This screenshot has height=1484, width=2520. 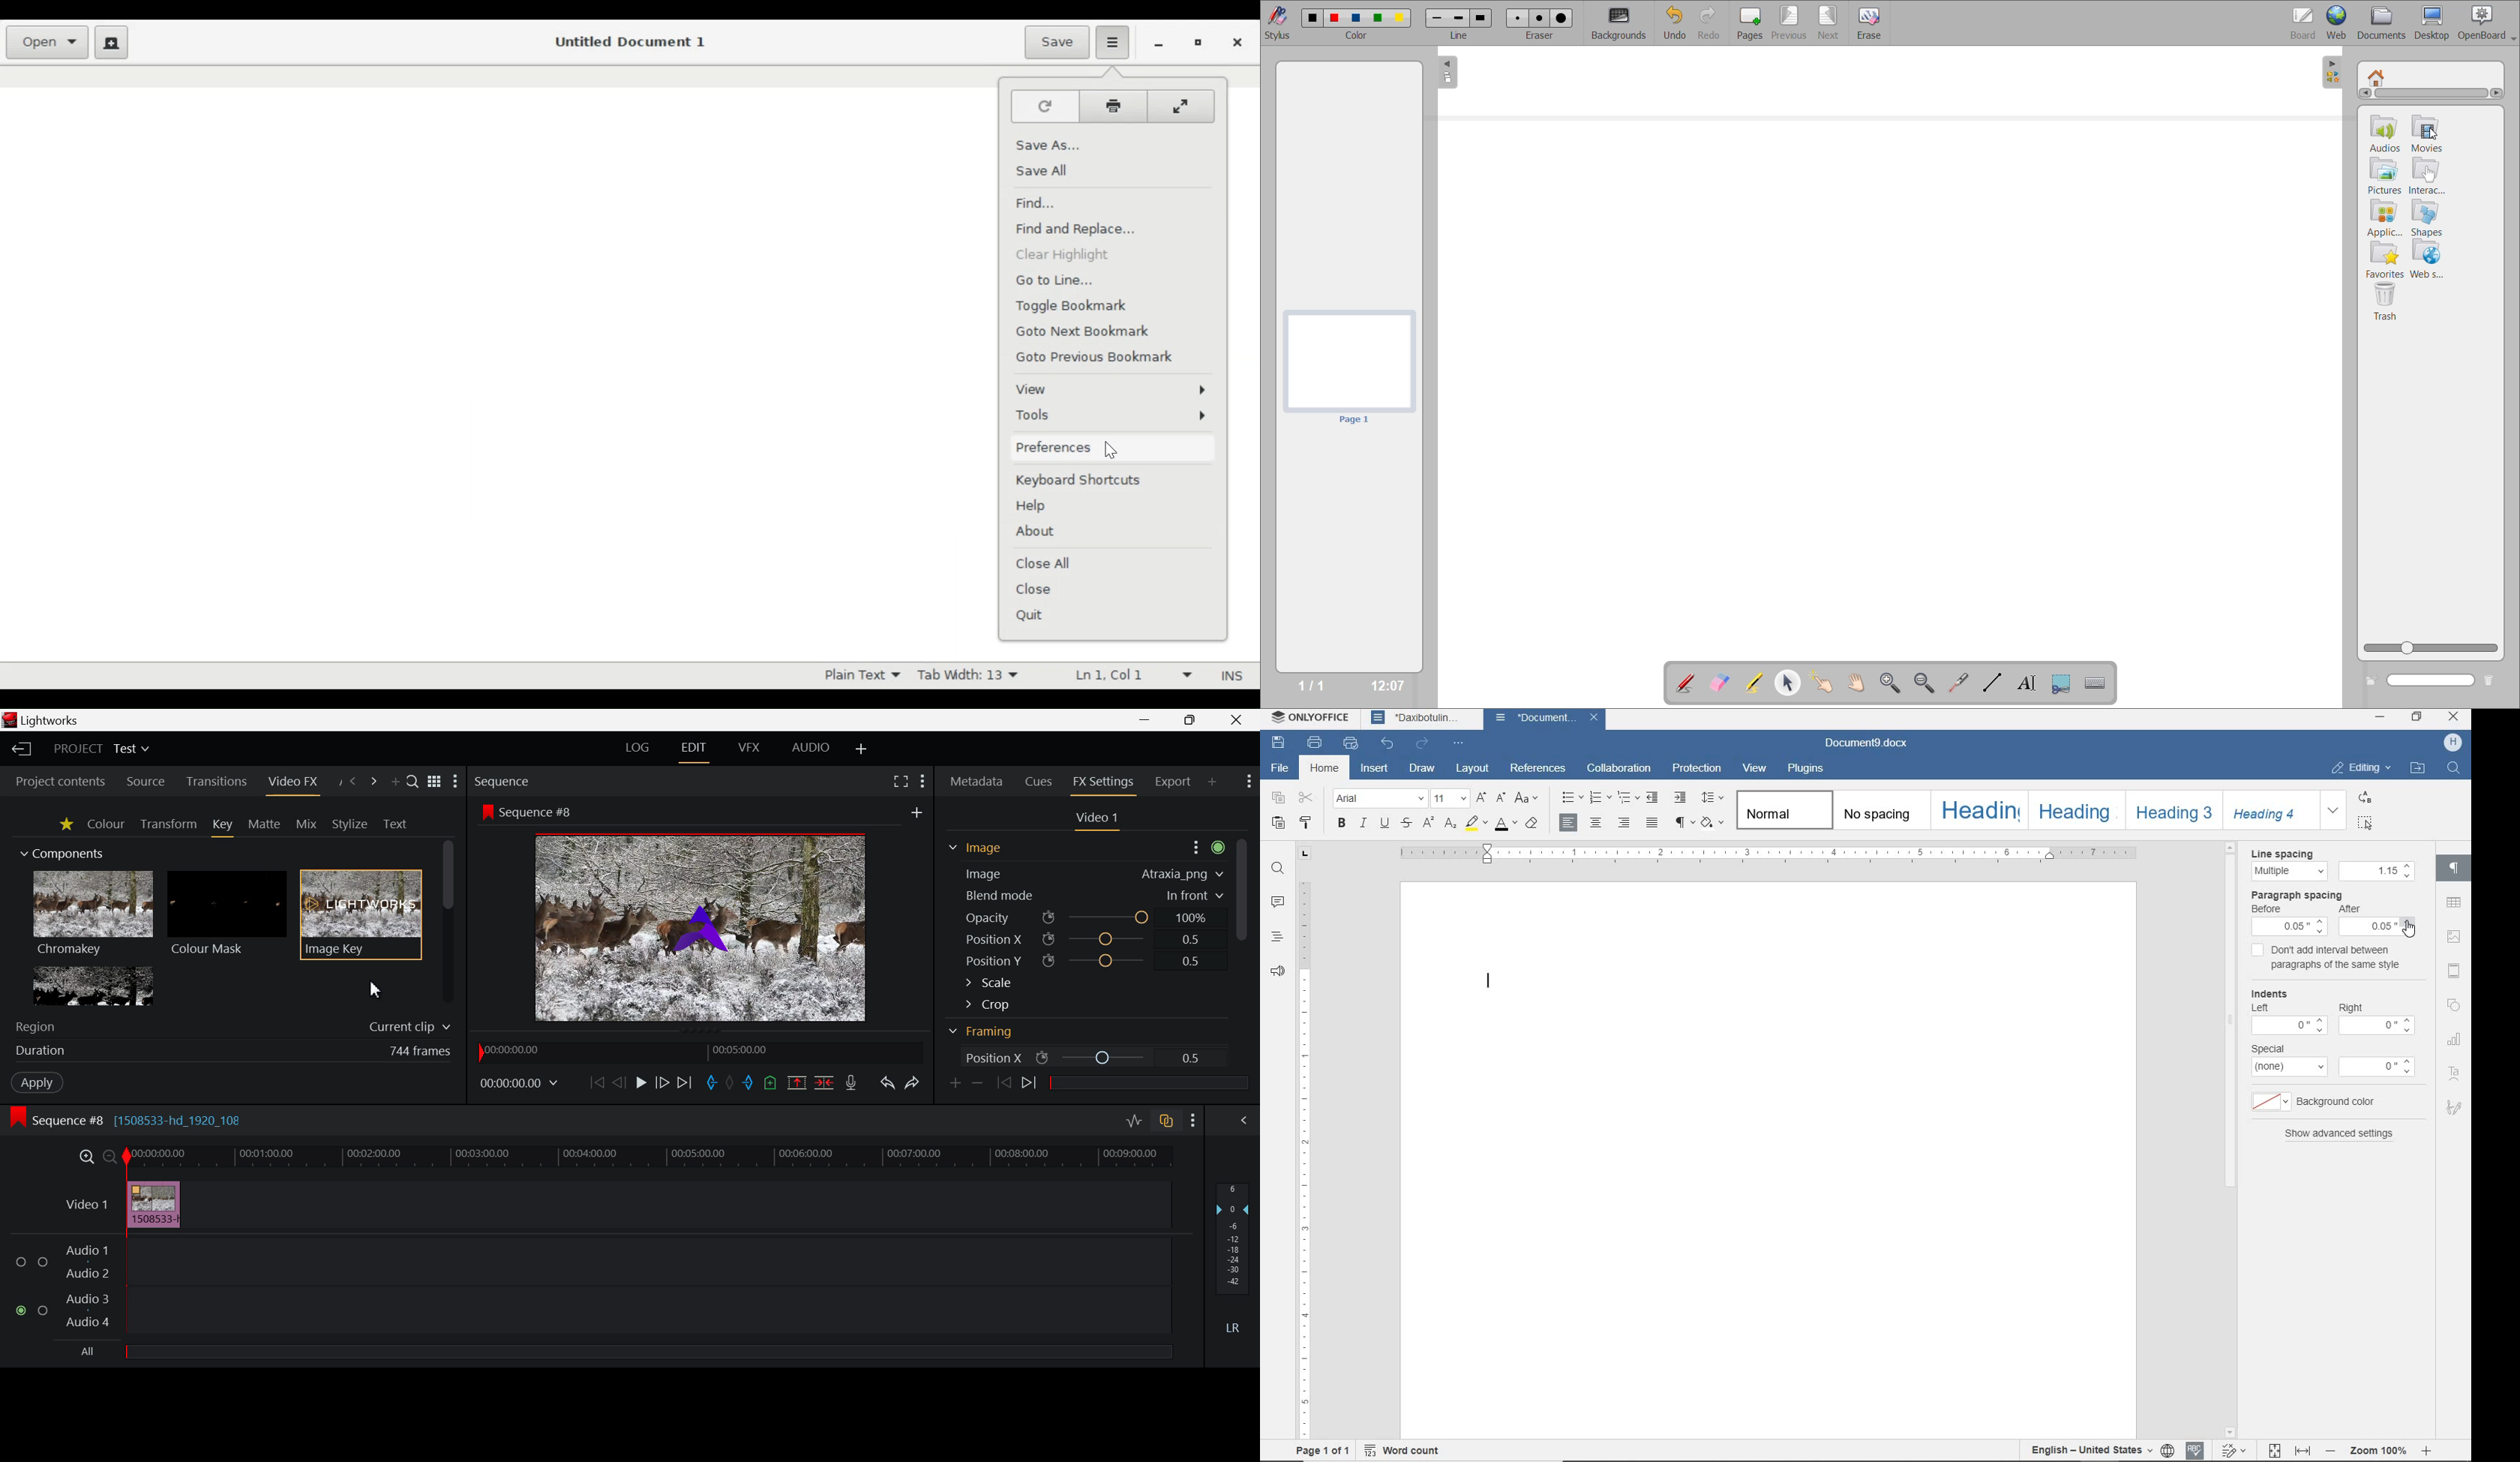 I want to click on Normal, so click(x=1783, y=811).